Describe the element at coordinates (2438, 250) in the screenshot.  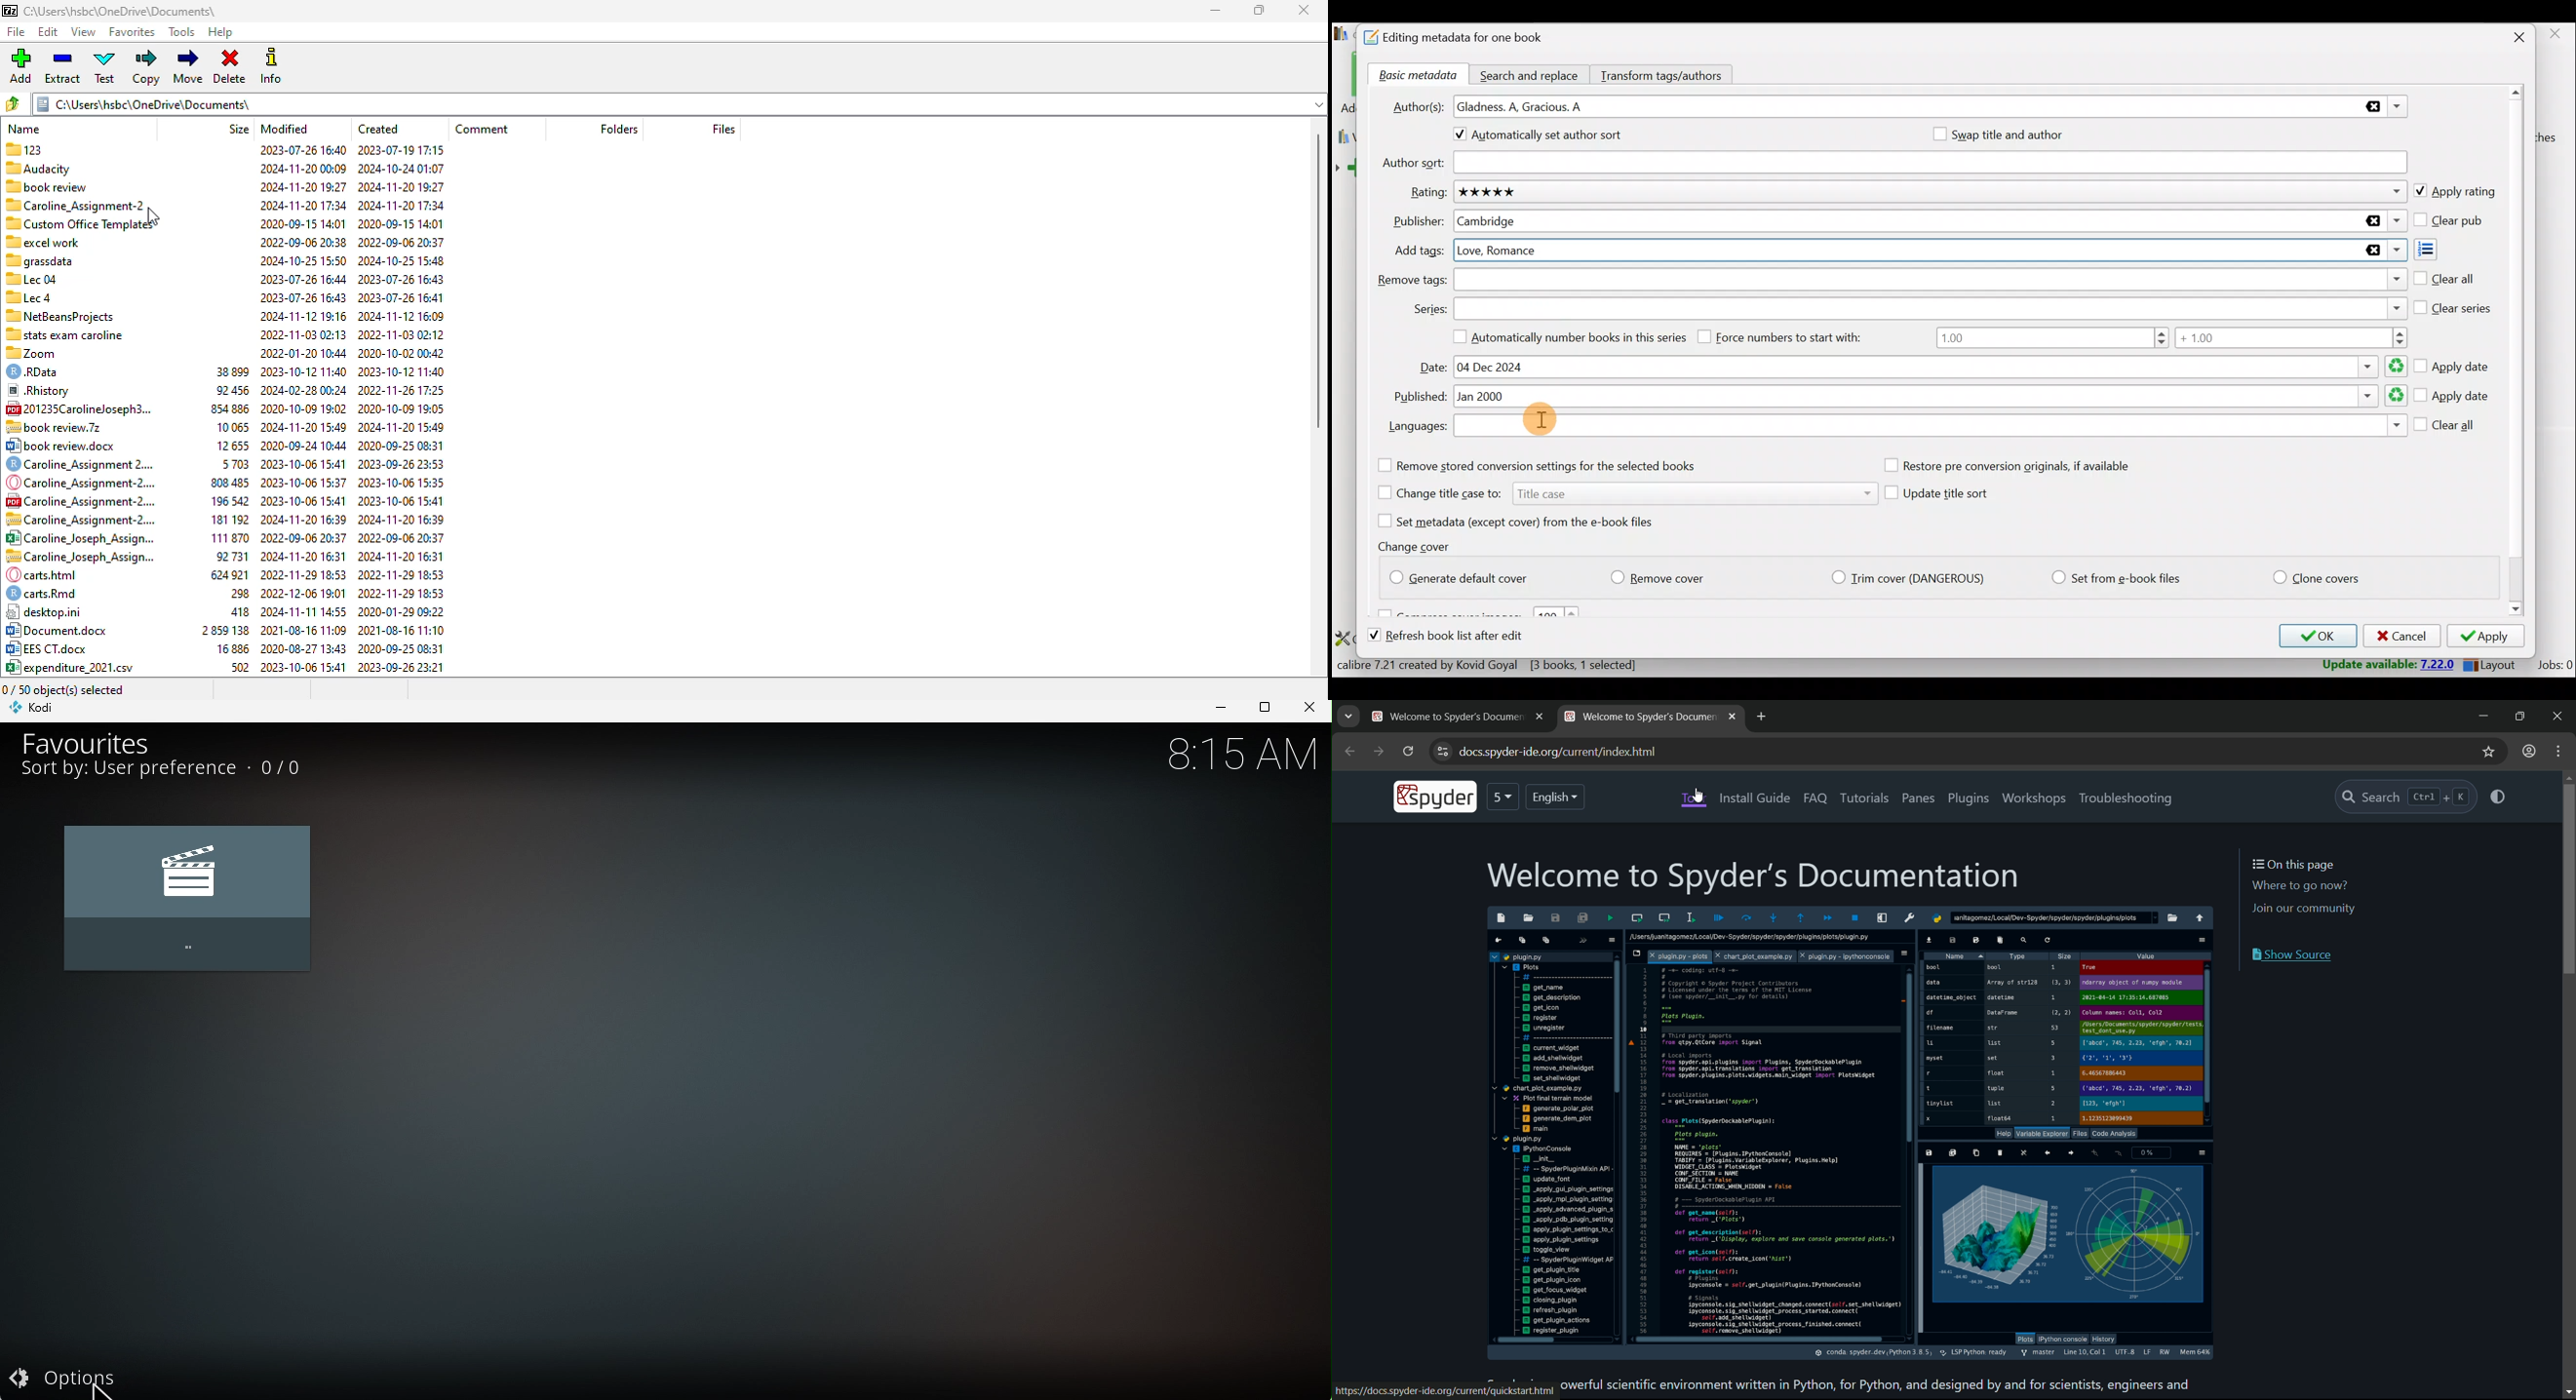
I see `Add tags` at that location.